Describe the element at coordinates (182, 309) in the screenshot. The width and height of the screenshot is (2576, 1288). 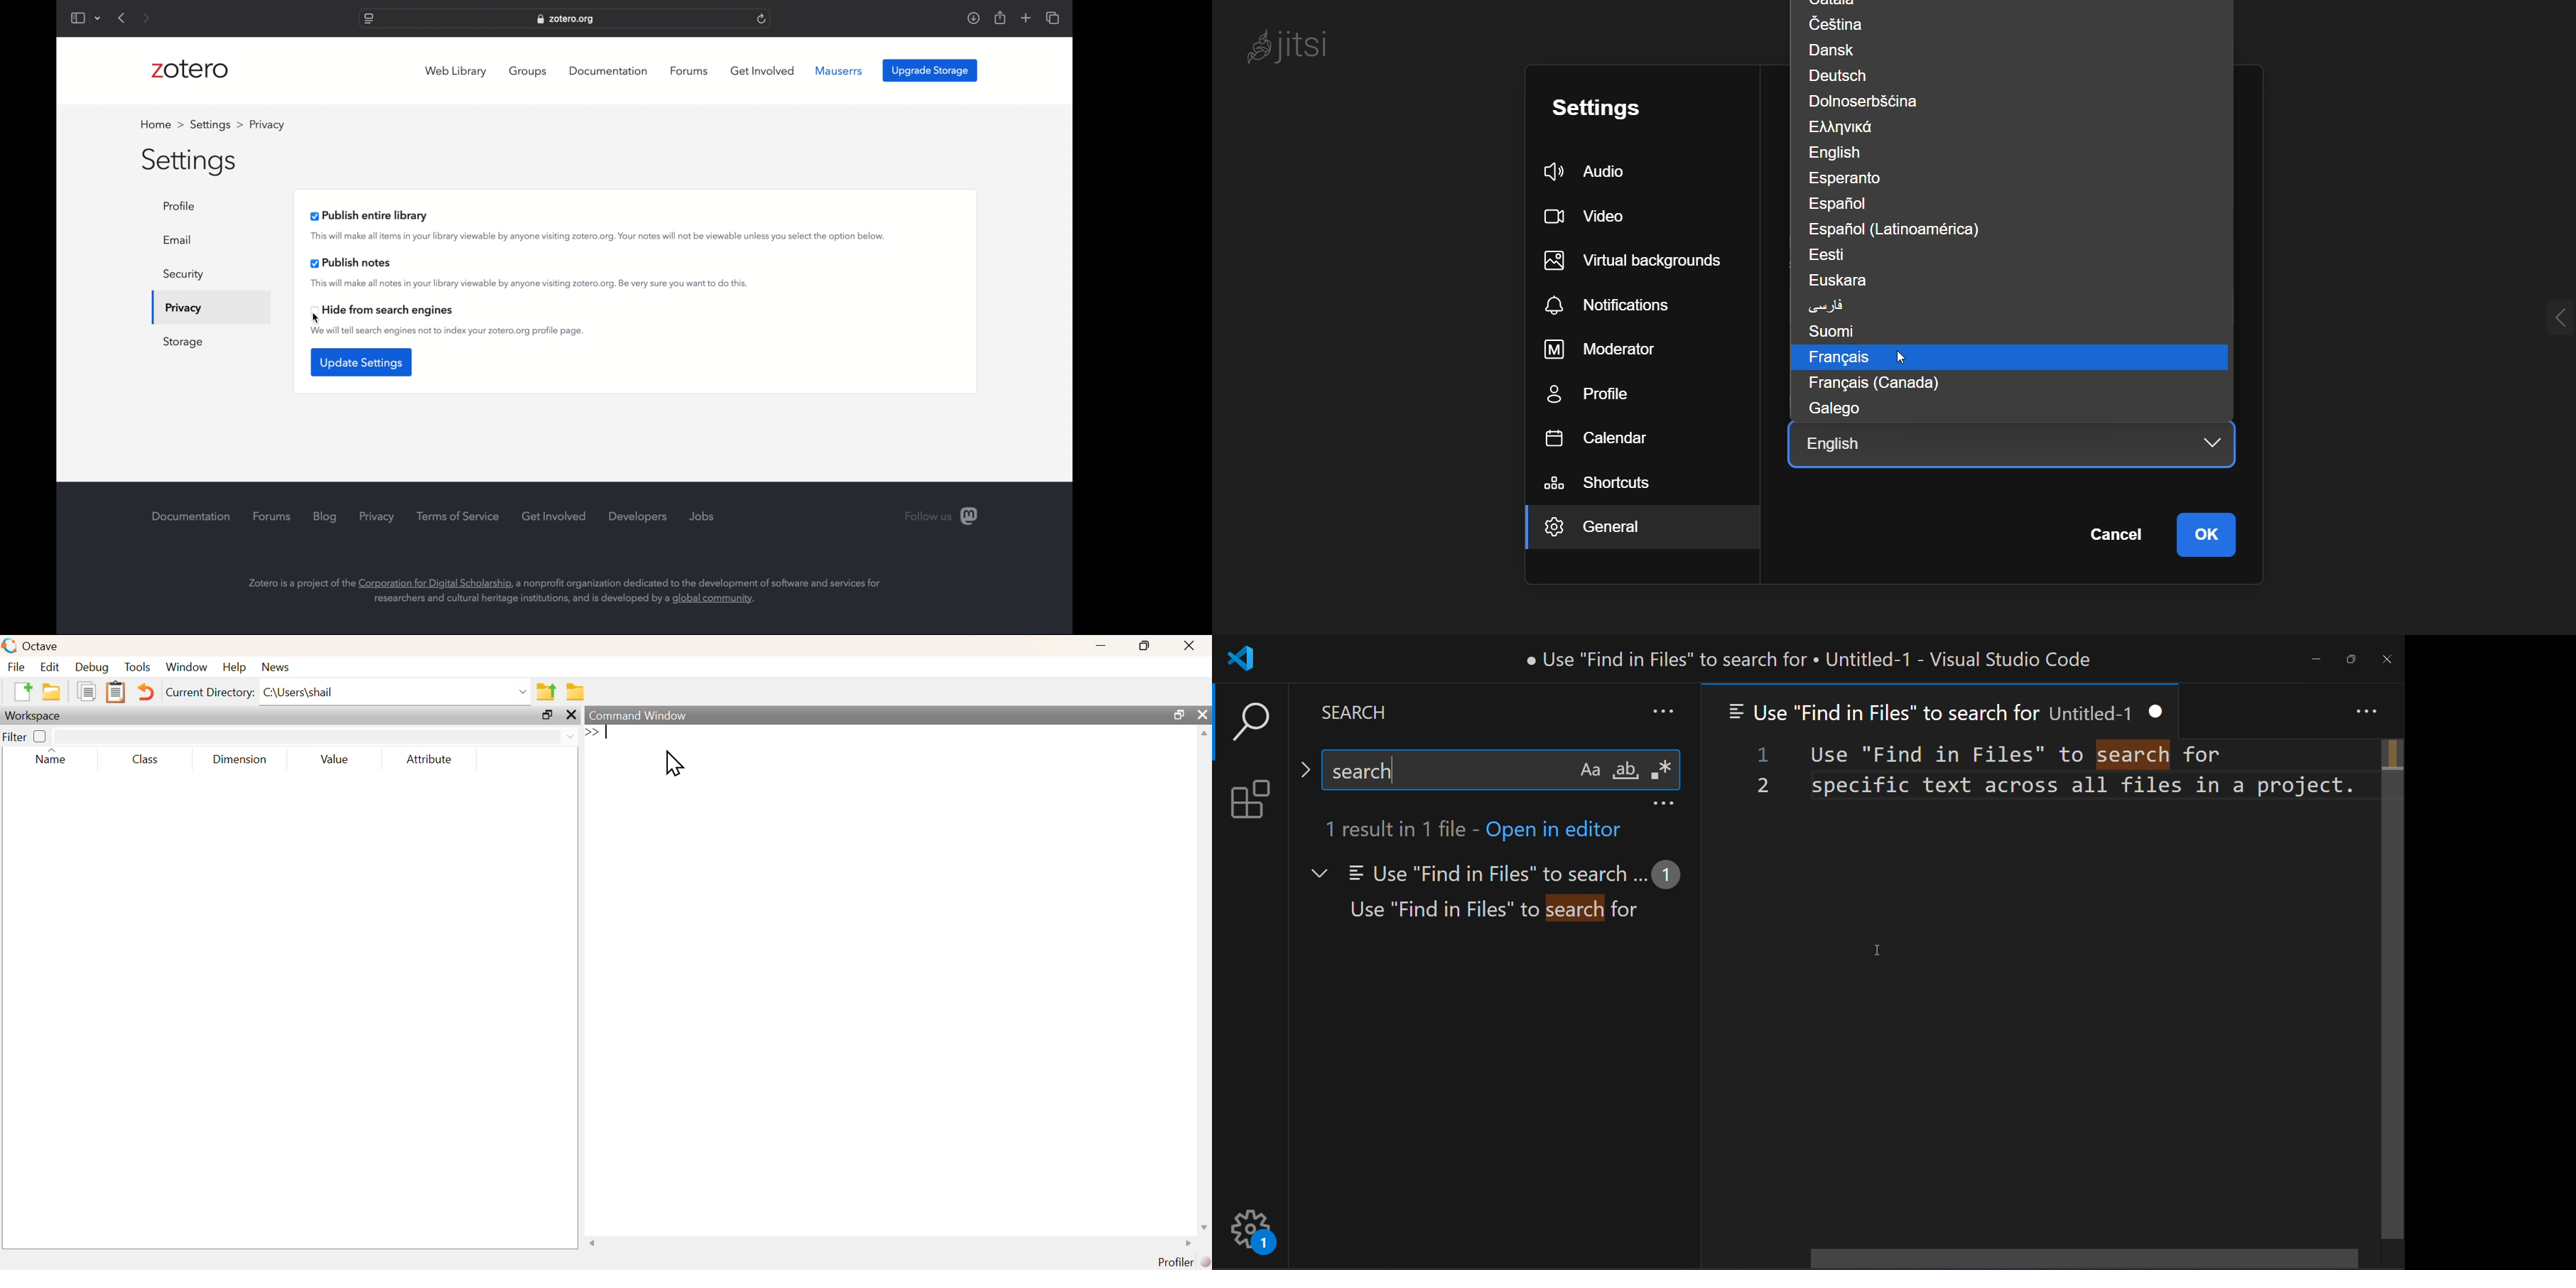
I see `privacy` at that location.